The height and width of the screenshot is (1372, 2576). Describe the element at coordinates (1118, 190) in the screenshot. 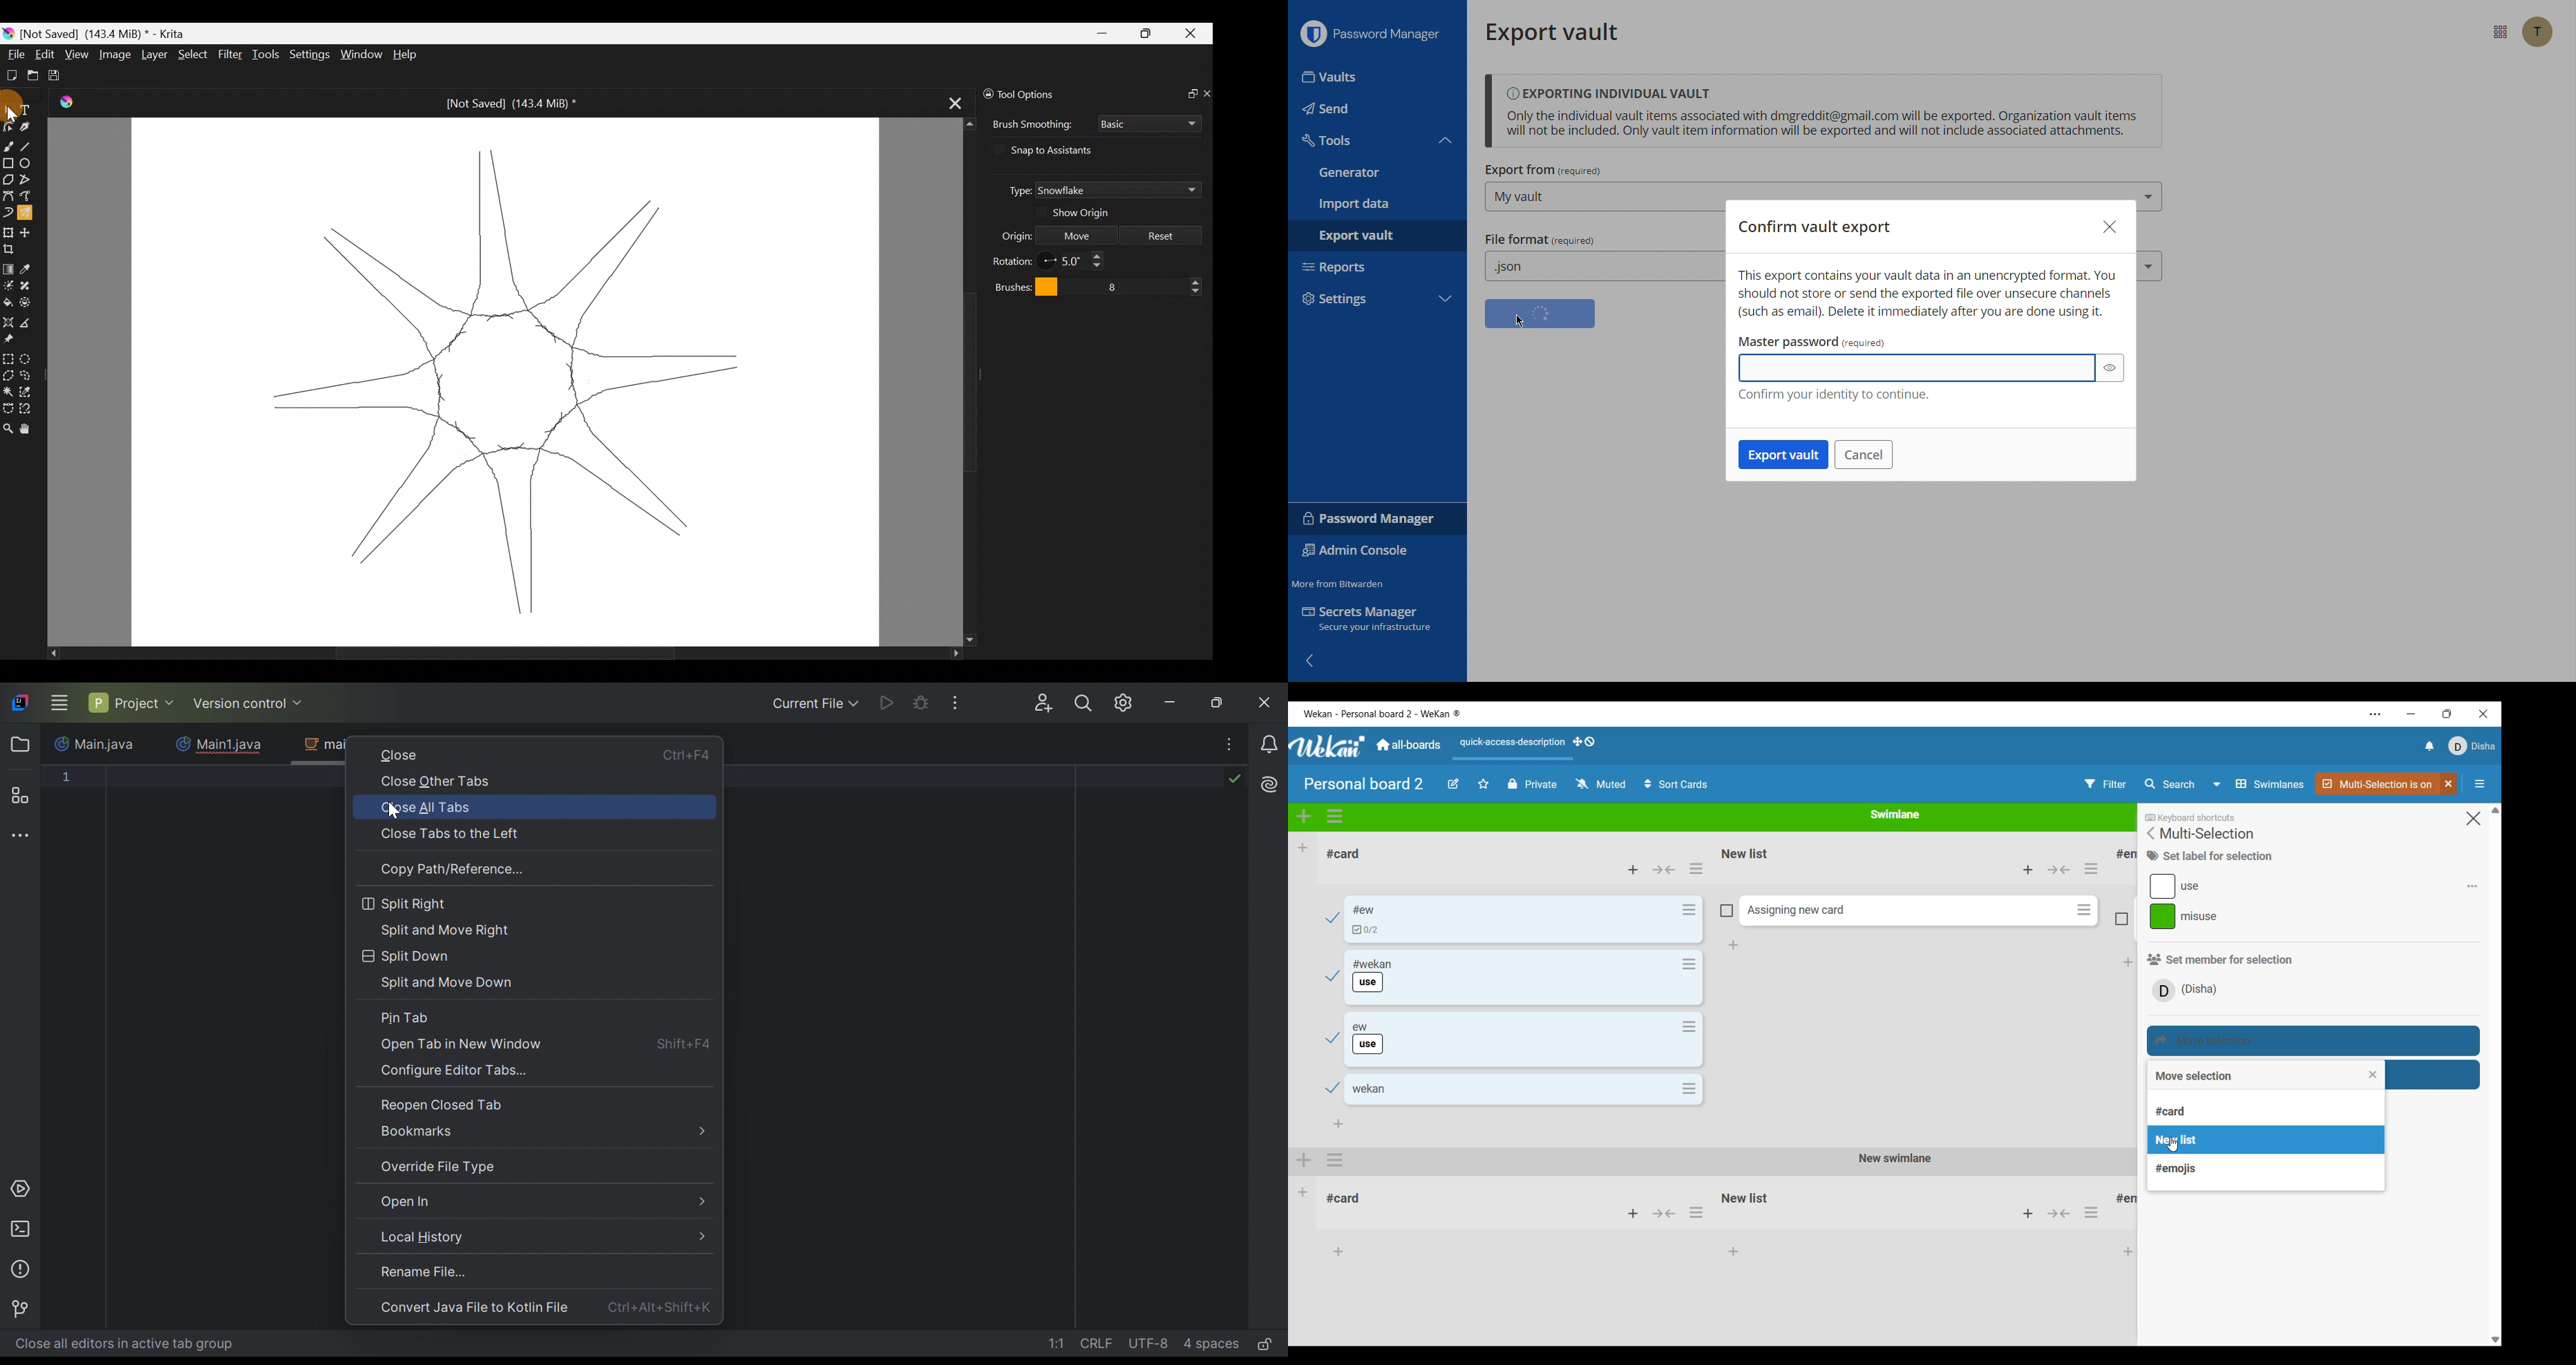

I see `Snowflake` at that location.